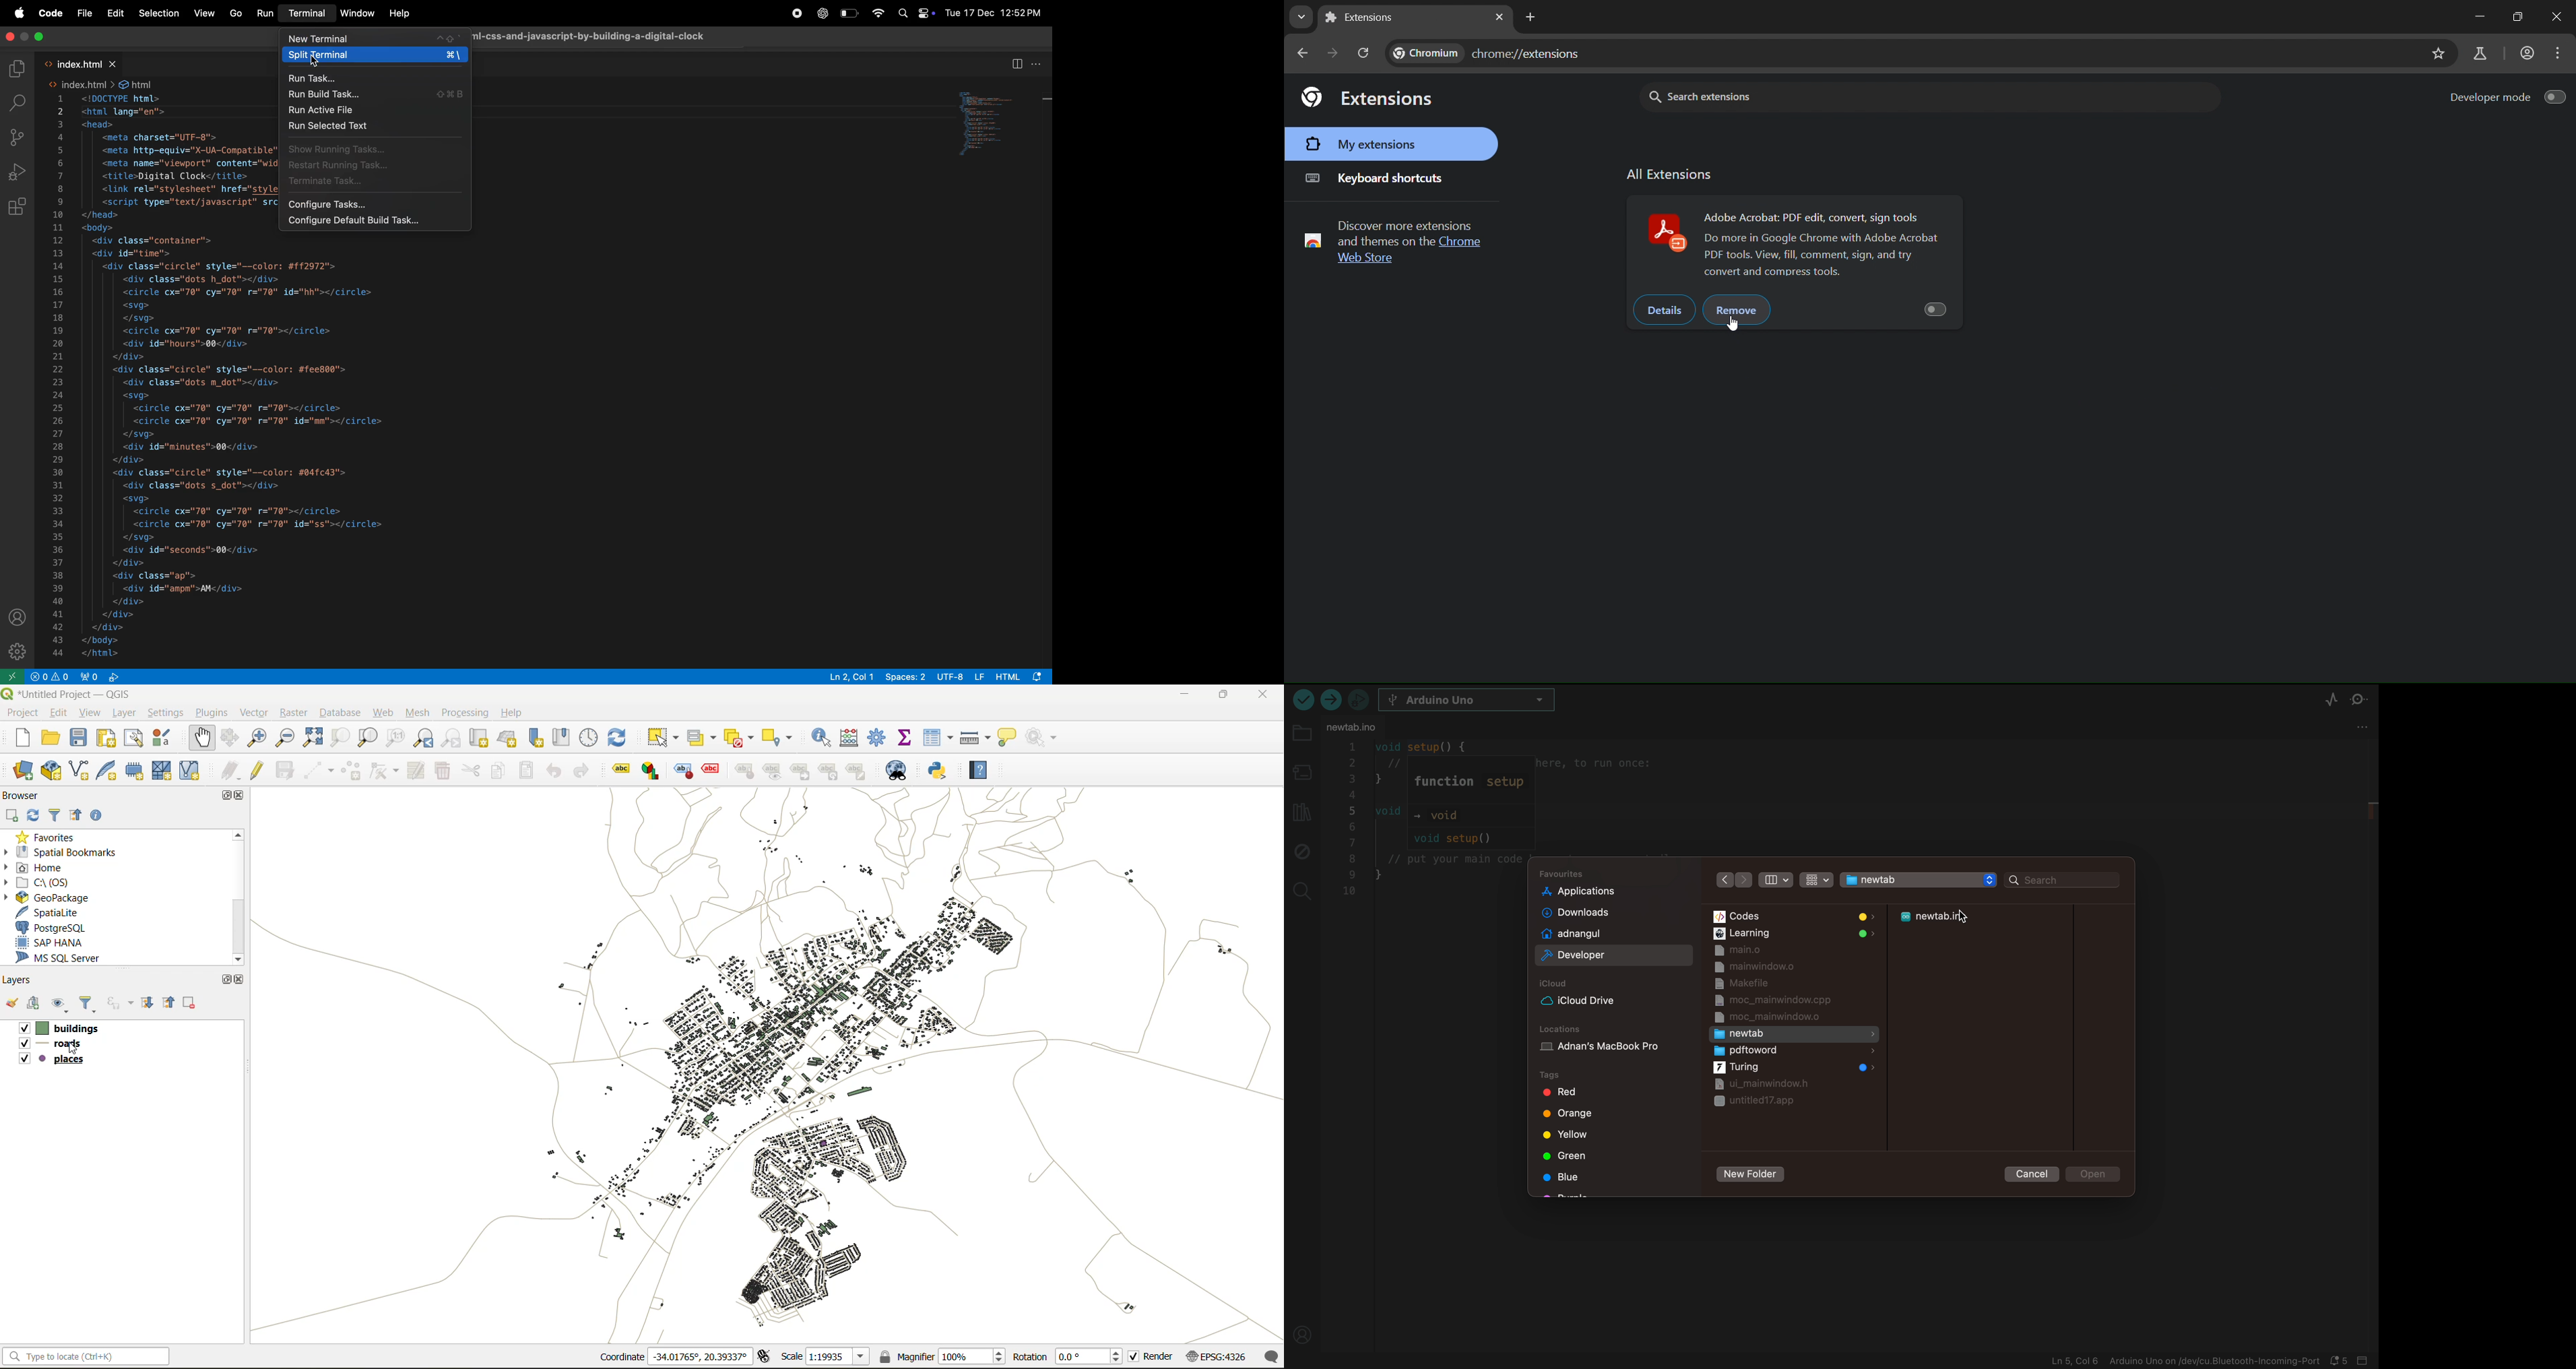 The height and width of the screenshot is (1372, 2576). Describe the element at coordinates (1769, 983) in the screenshot. I see `make file` at that location.